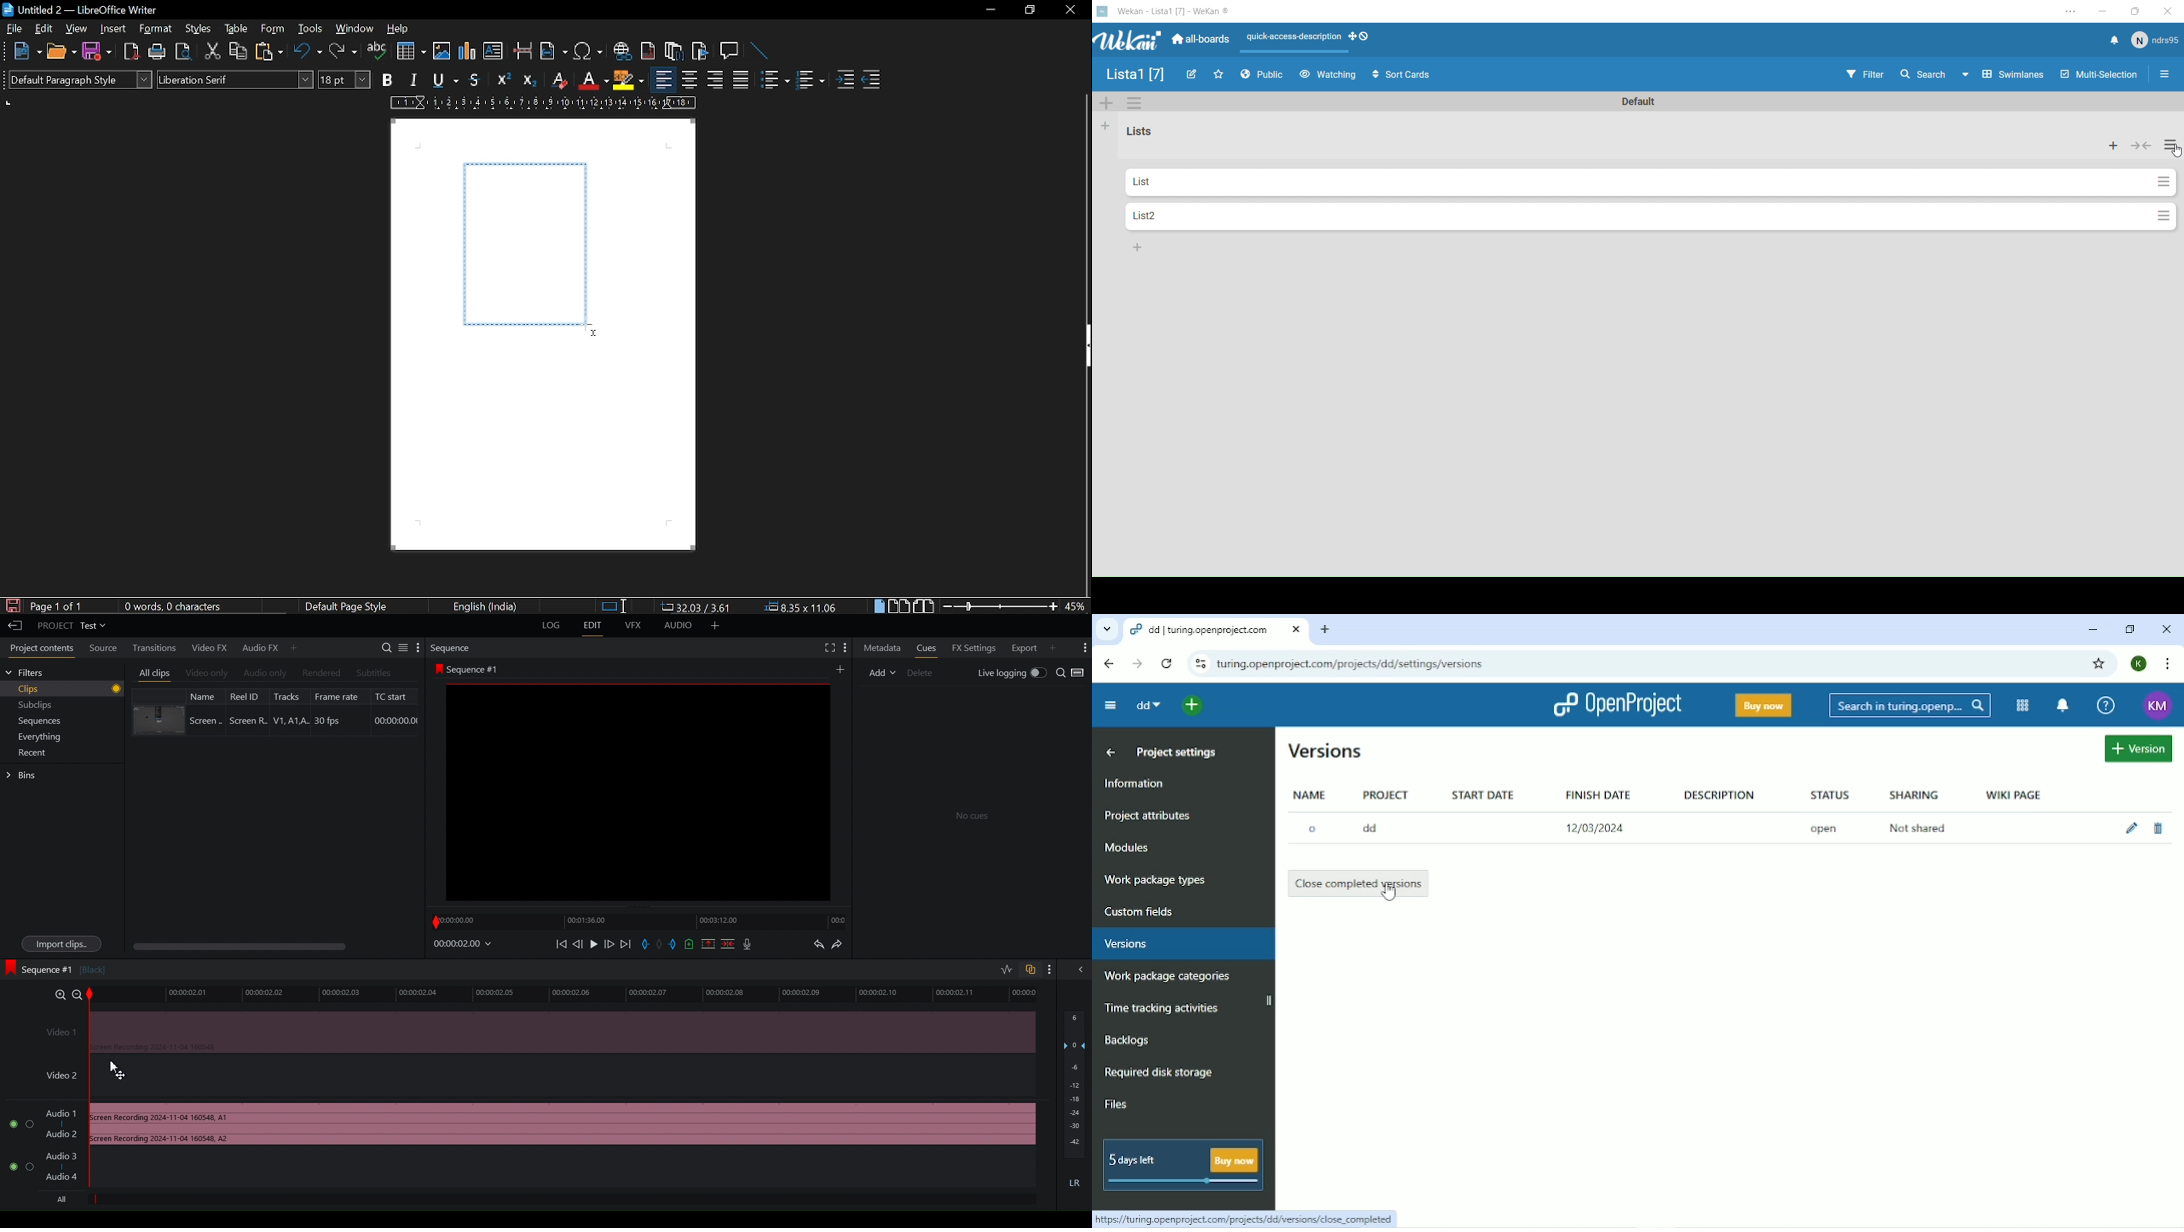 The image size is (2184, 1232). What do you see at coordinates (623, 53) in the screenshot?
I see `insert hyperlink` at bounding box center [623, 53].